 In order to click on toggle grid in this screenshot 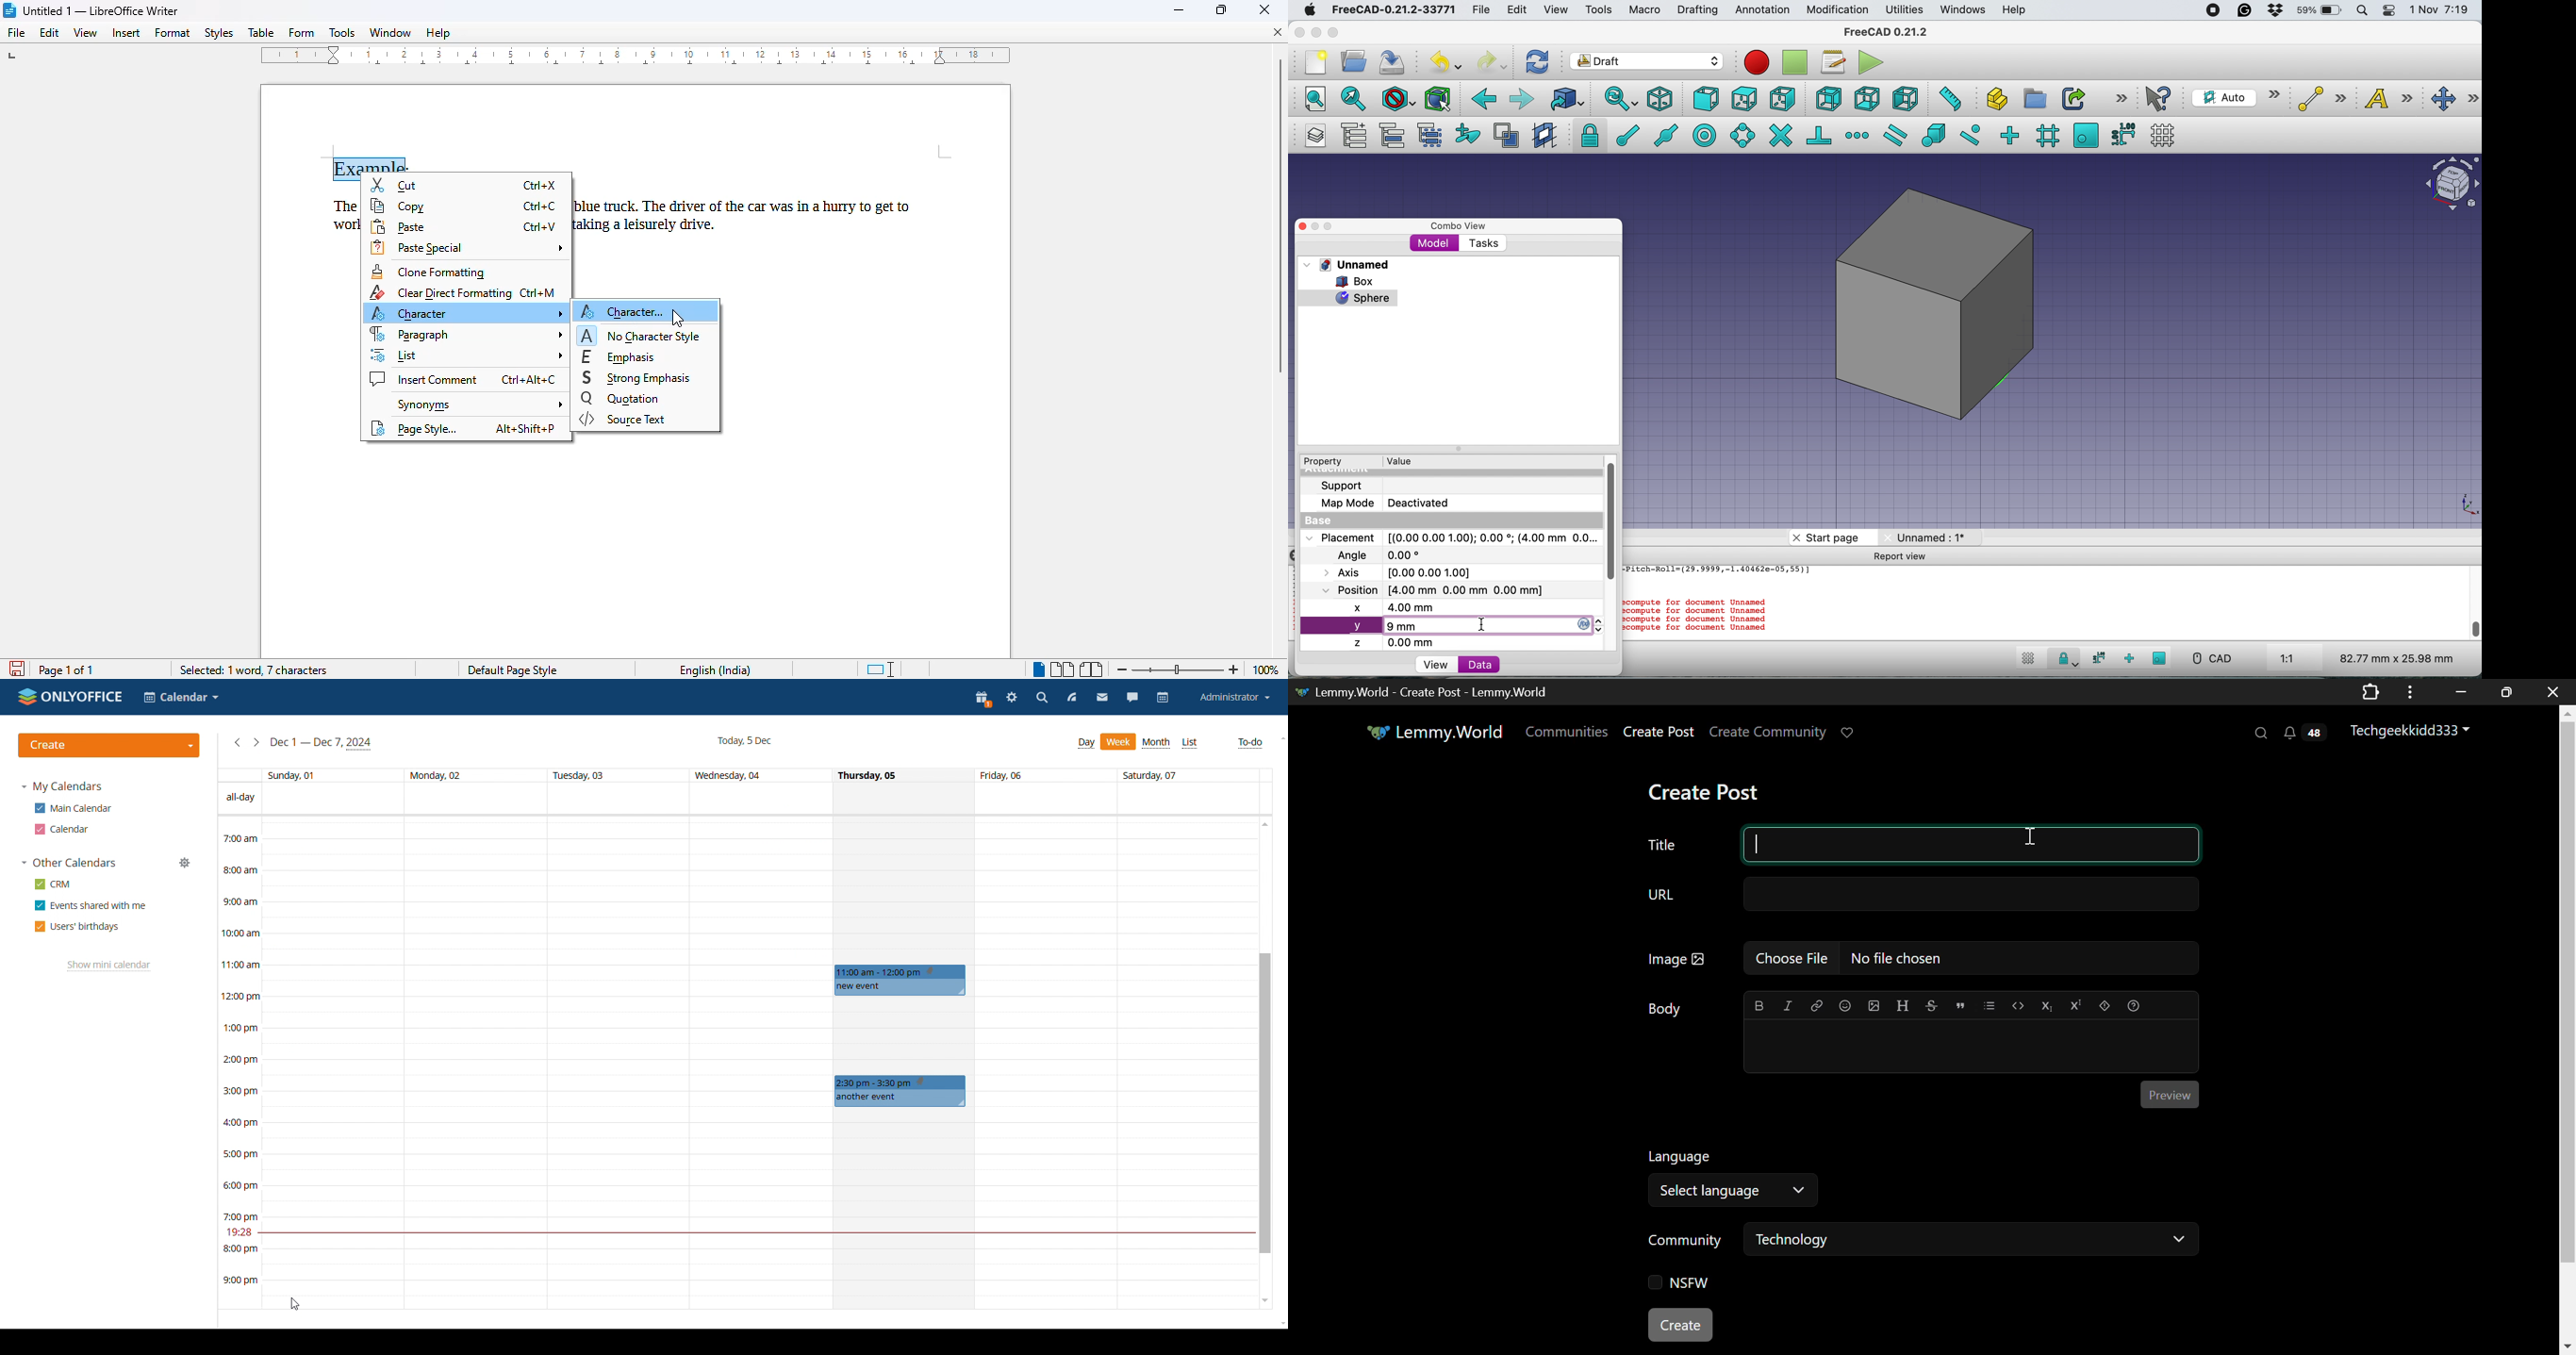, I will do `click(2163, 135)`.